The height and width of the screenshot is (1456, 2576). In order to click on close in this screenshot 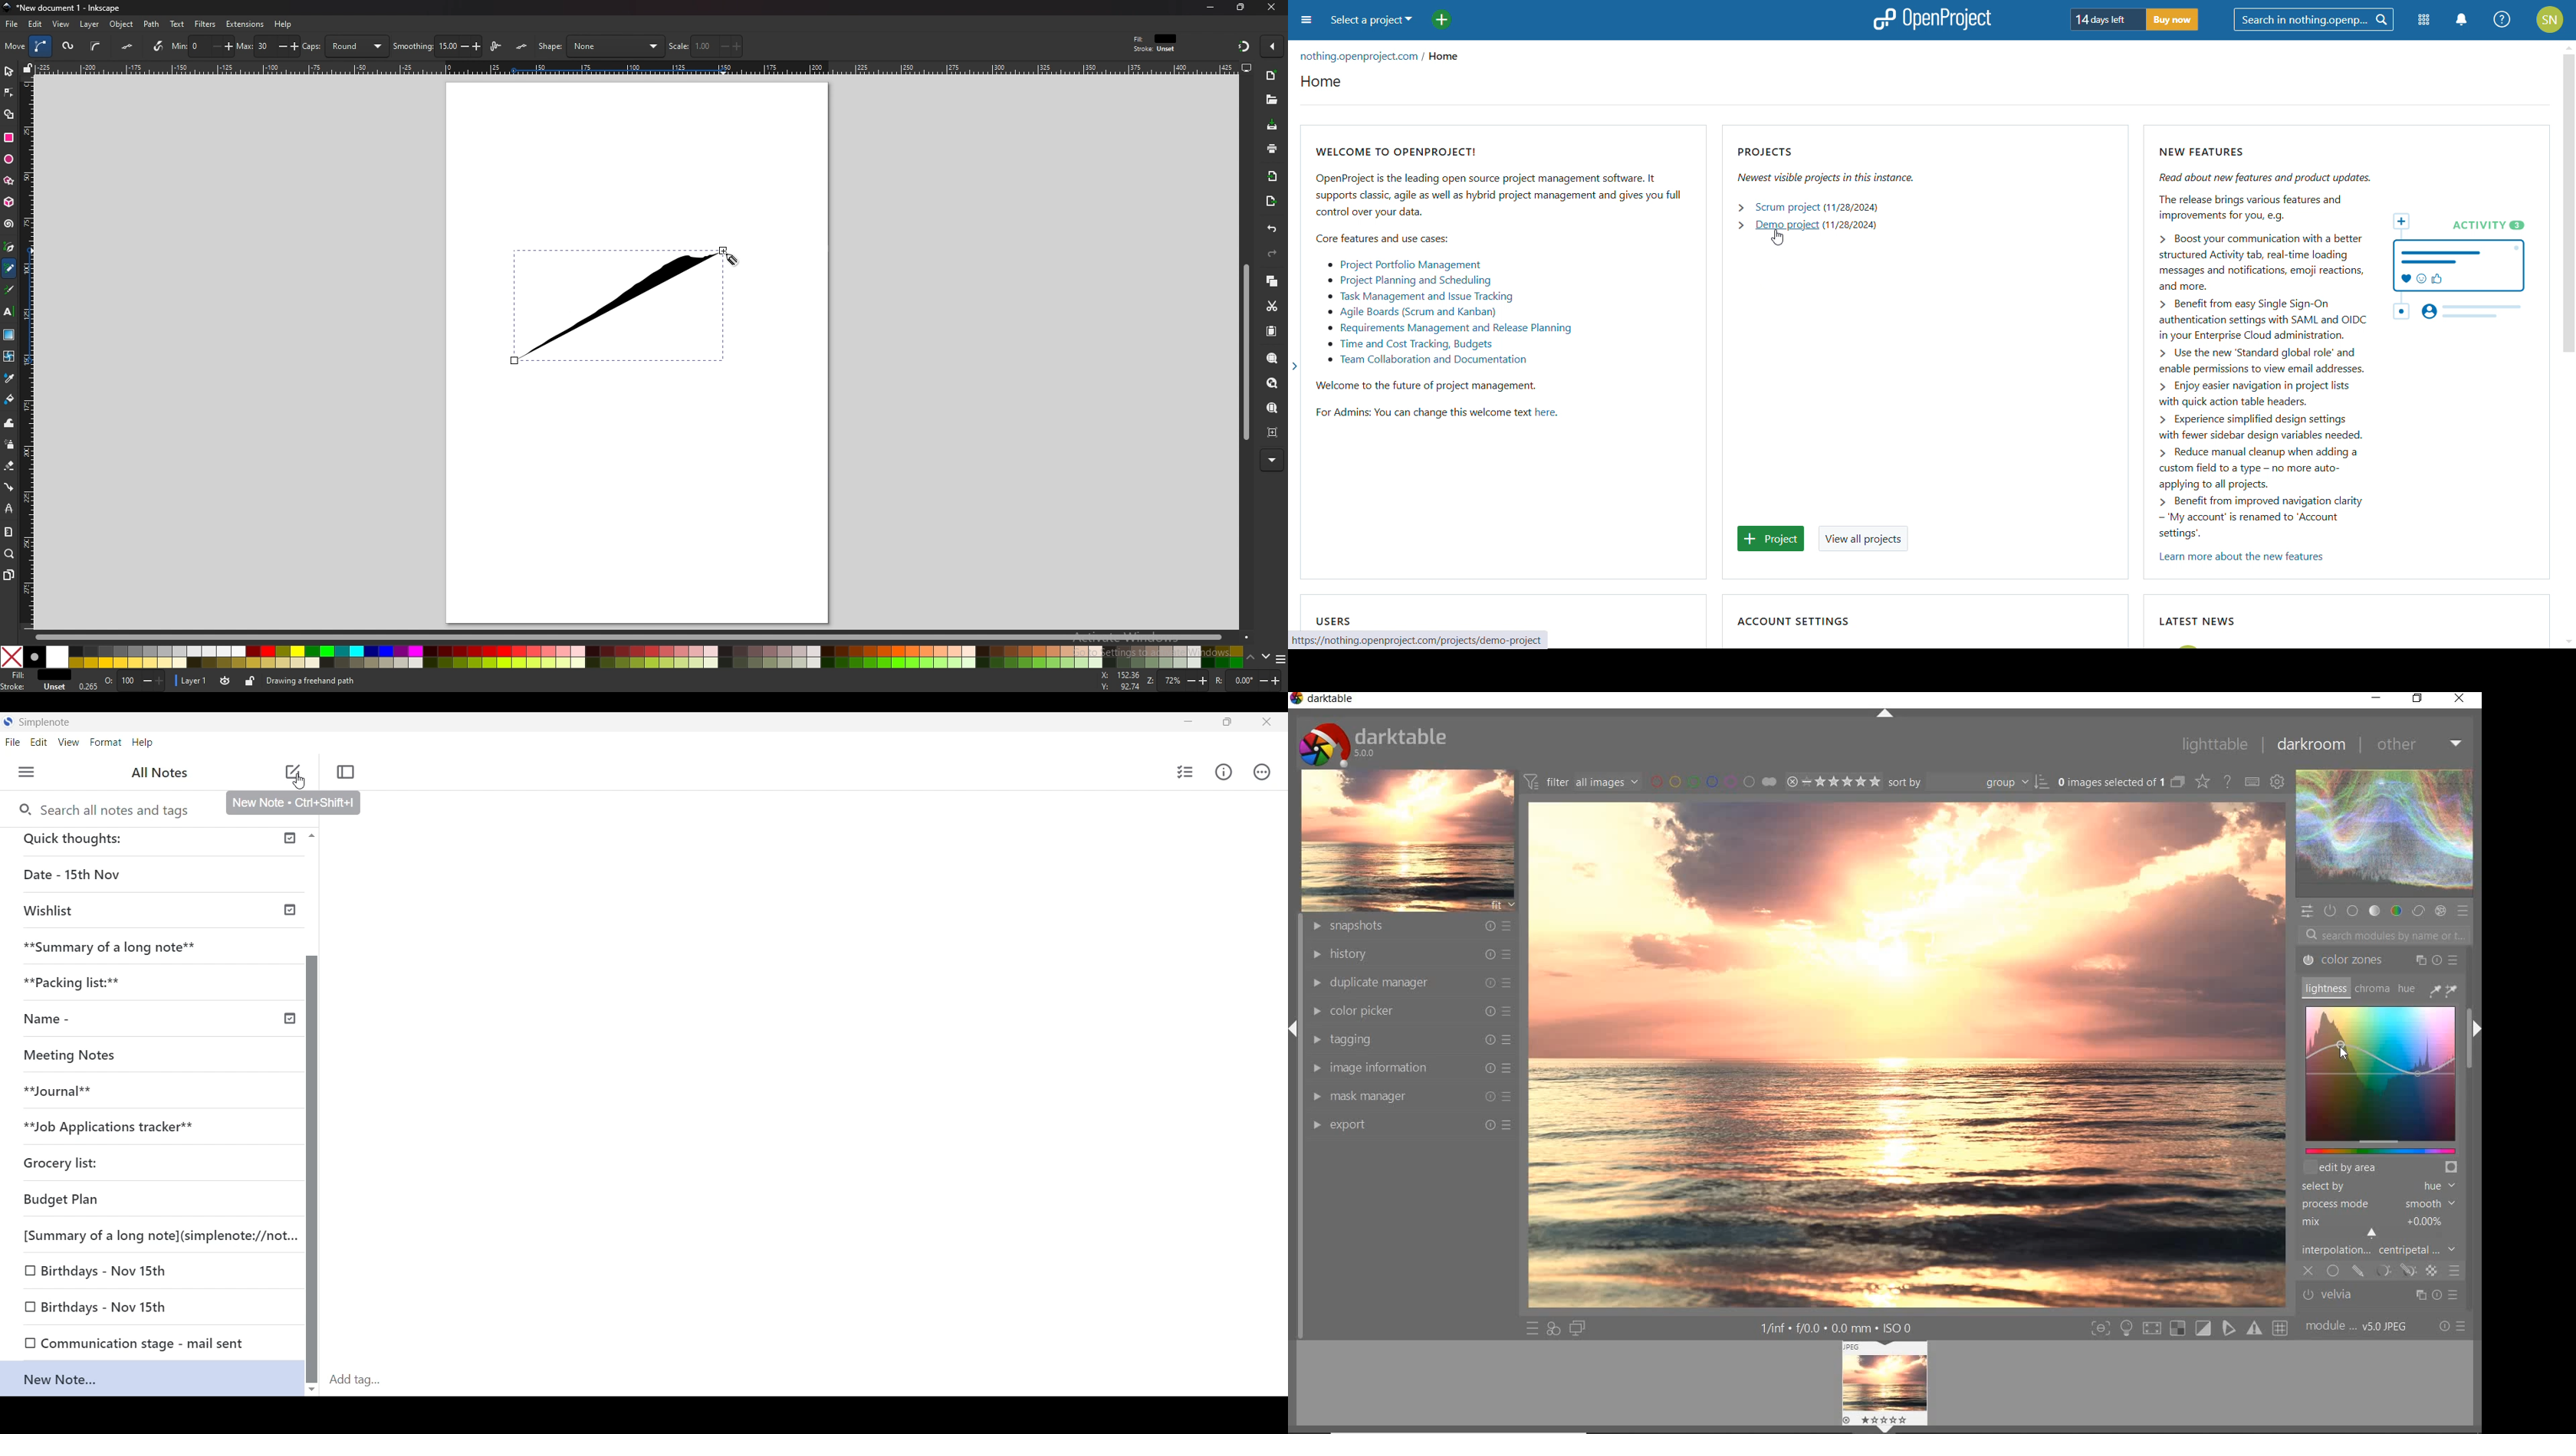, I will do `click(1271, 7)`.